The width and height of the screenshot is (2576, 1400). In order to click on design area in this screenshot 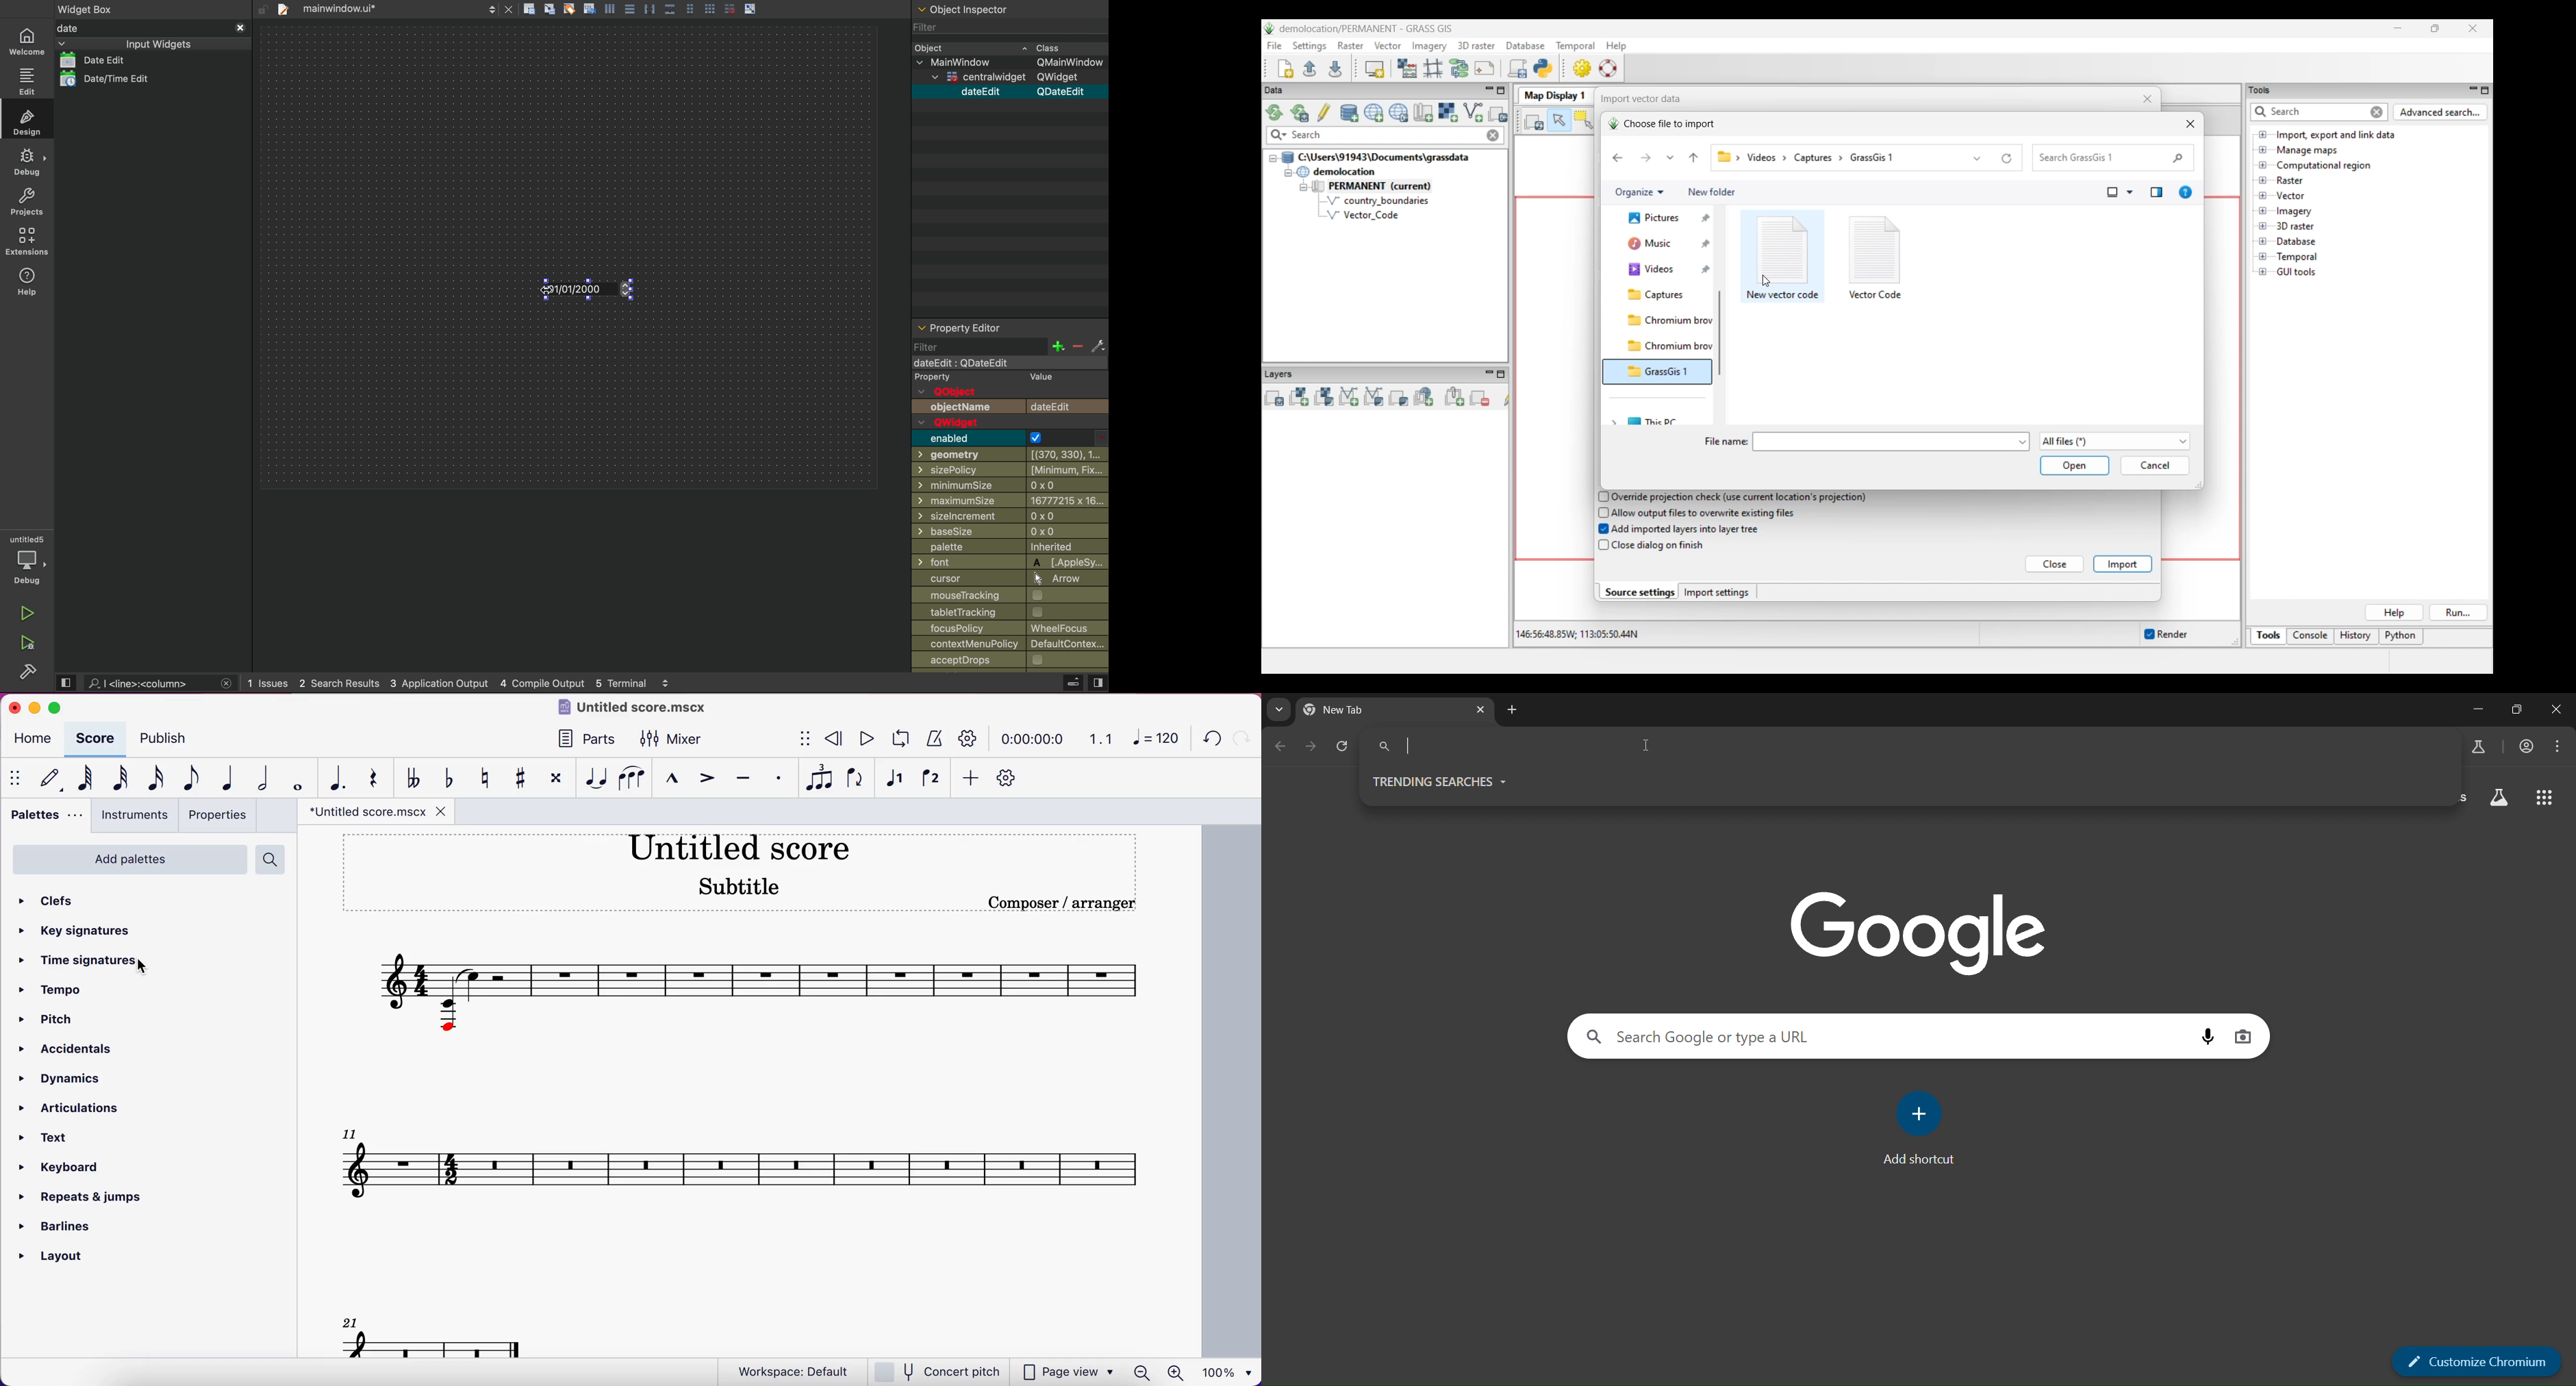, I will do `click(568, 257)`.